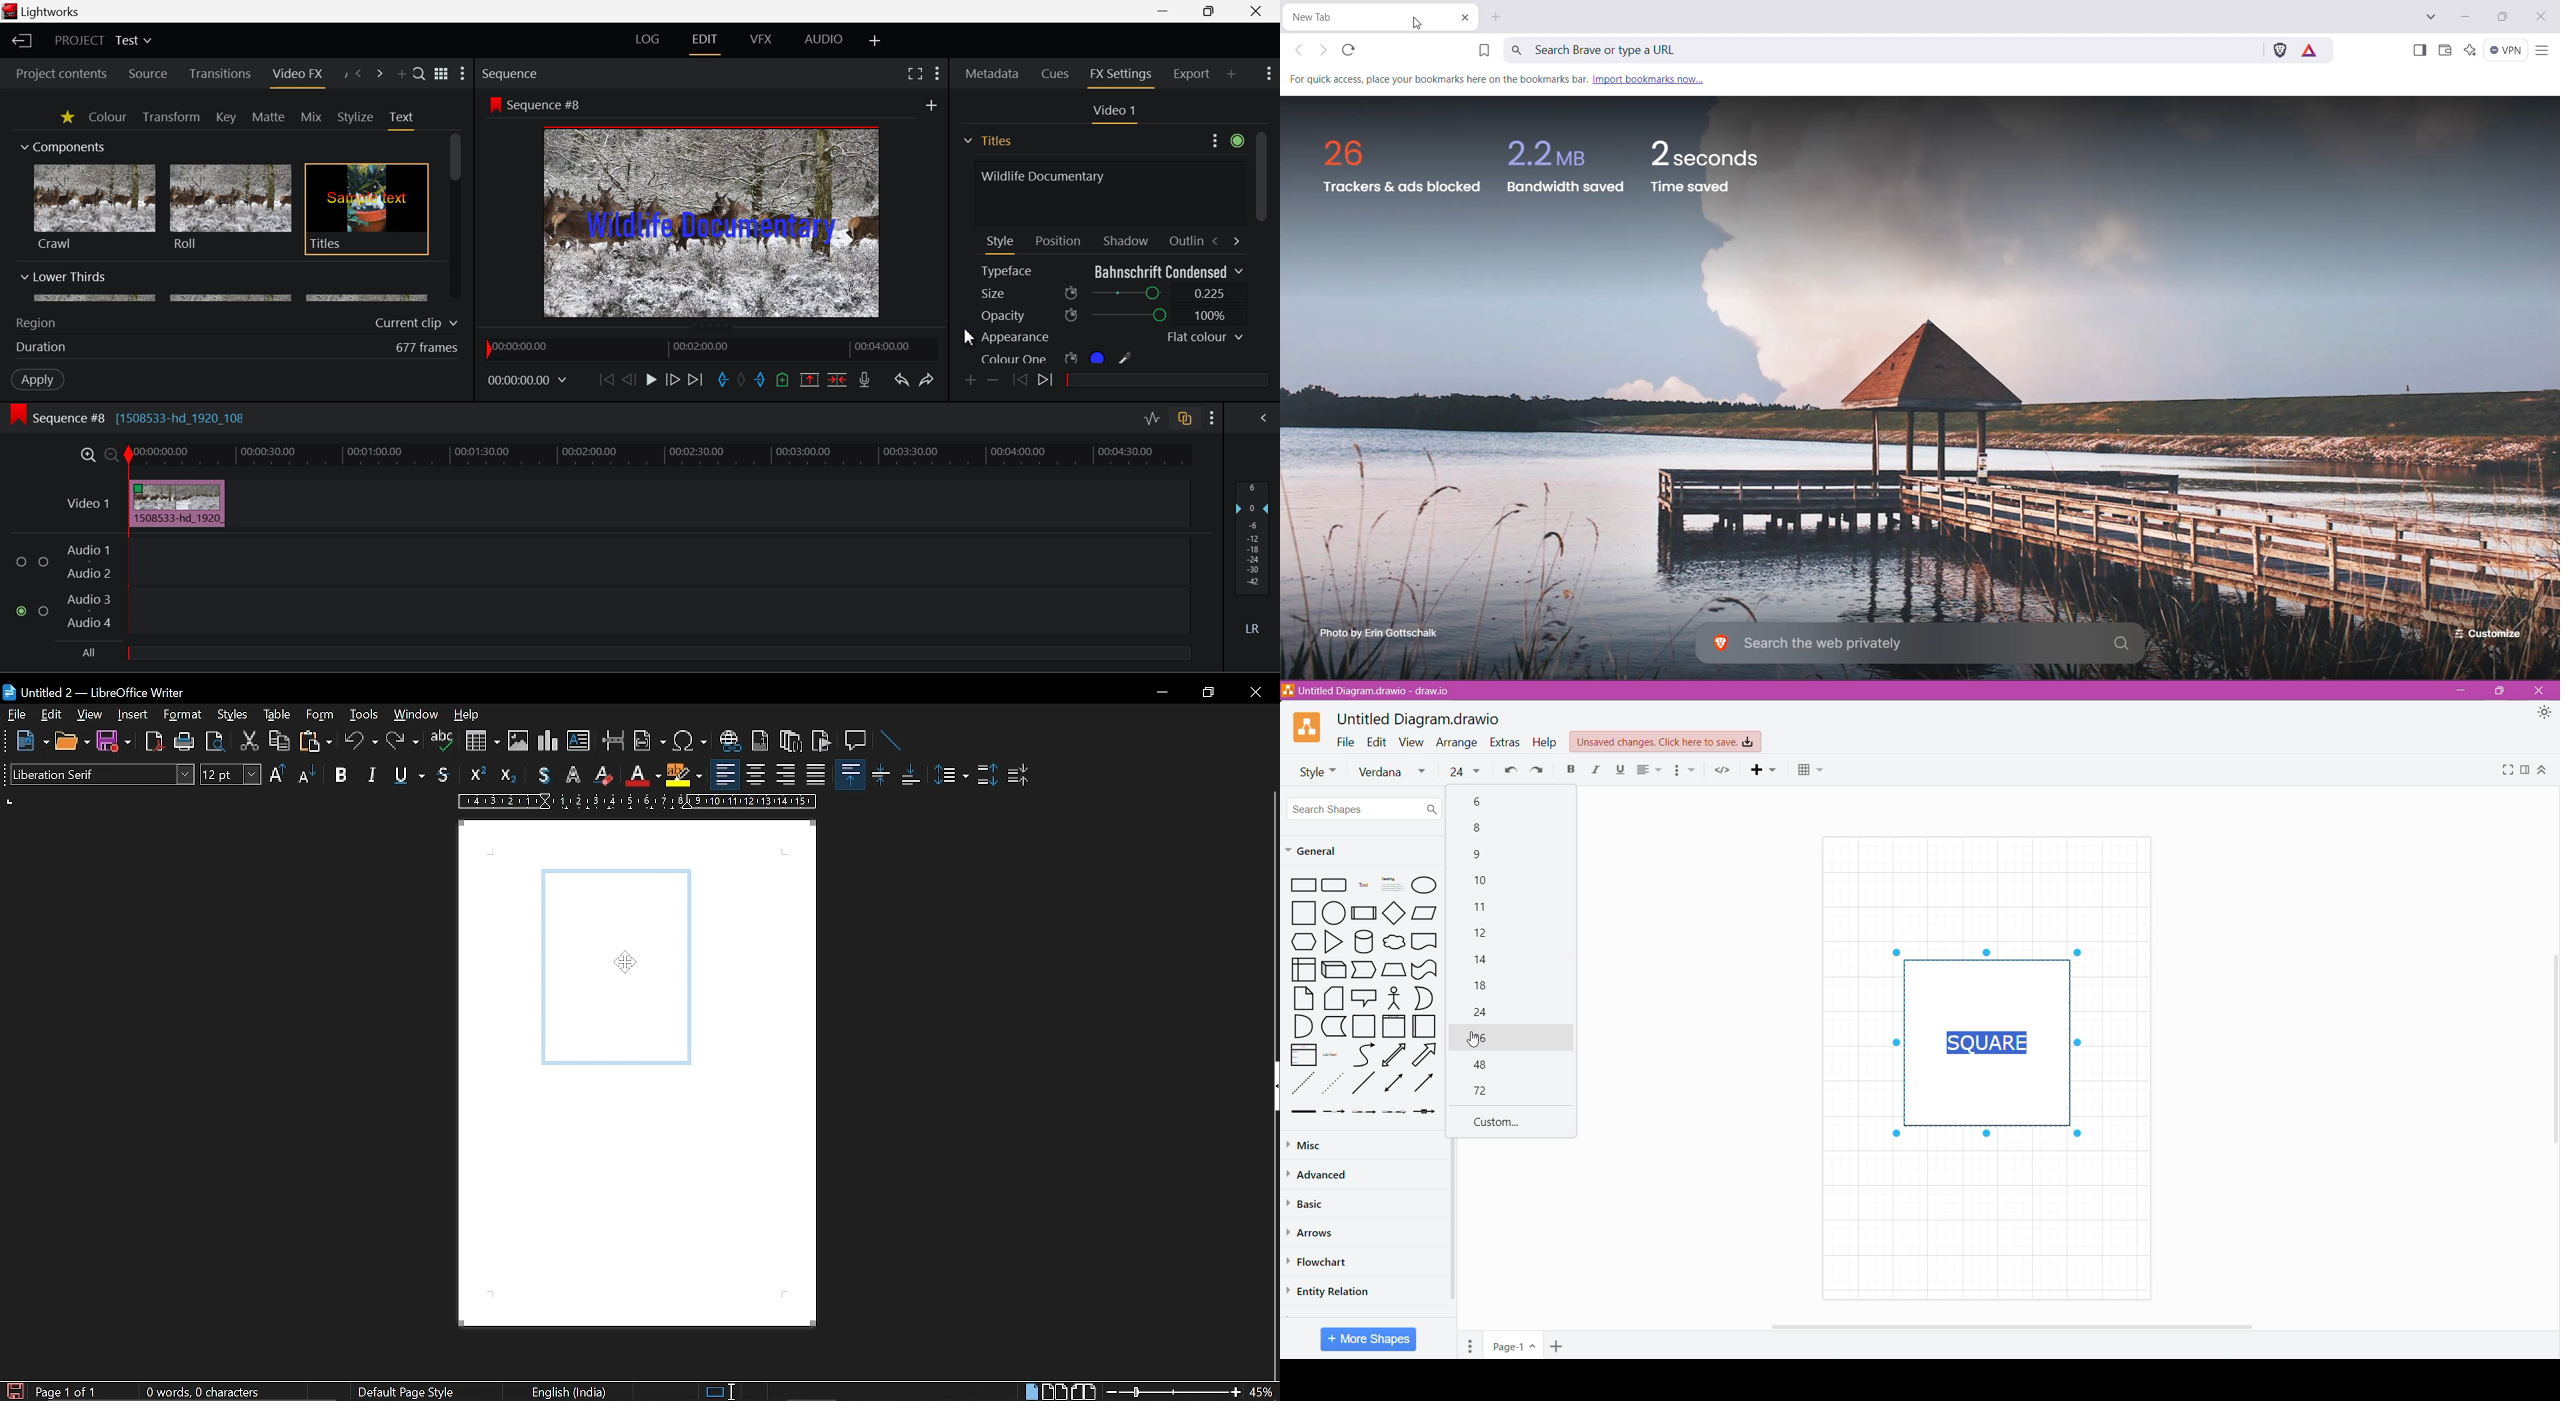  Describe the element at coordinates (141, 418) in the screenshot. I see `Sequence #8 [1508533-hd_1920_108` at that location.